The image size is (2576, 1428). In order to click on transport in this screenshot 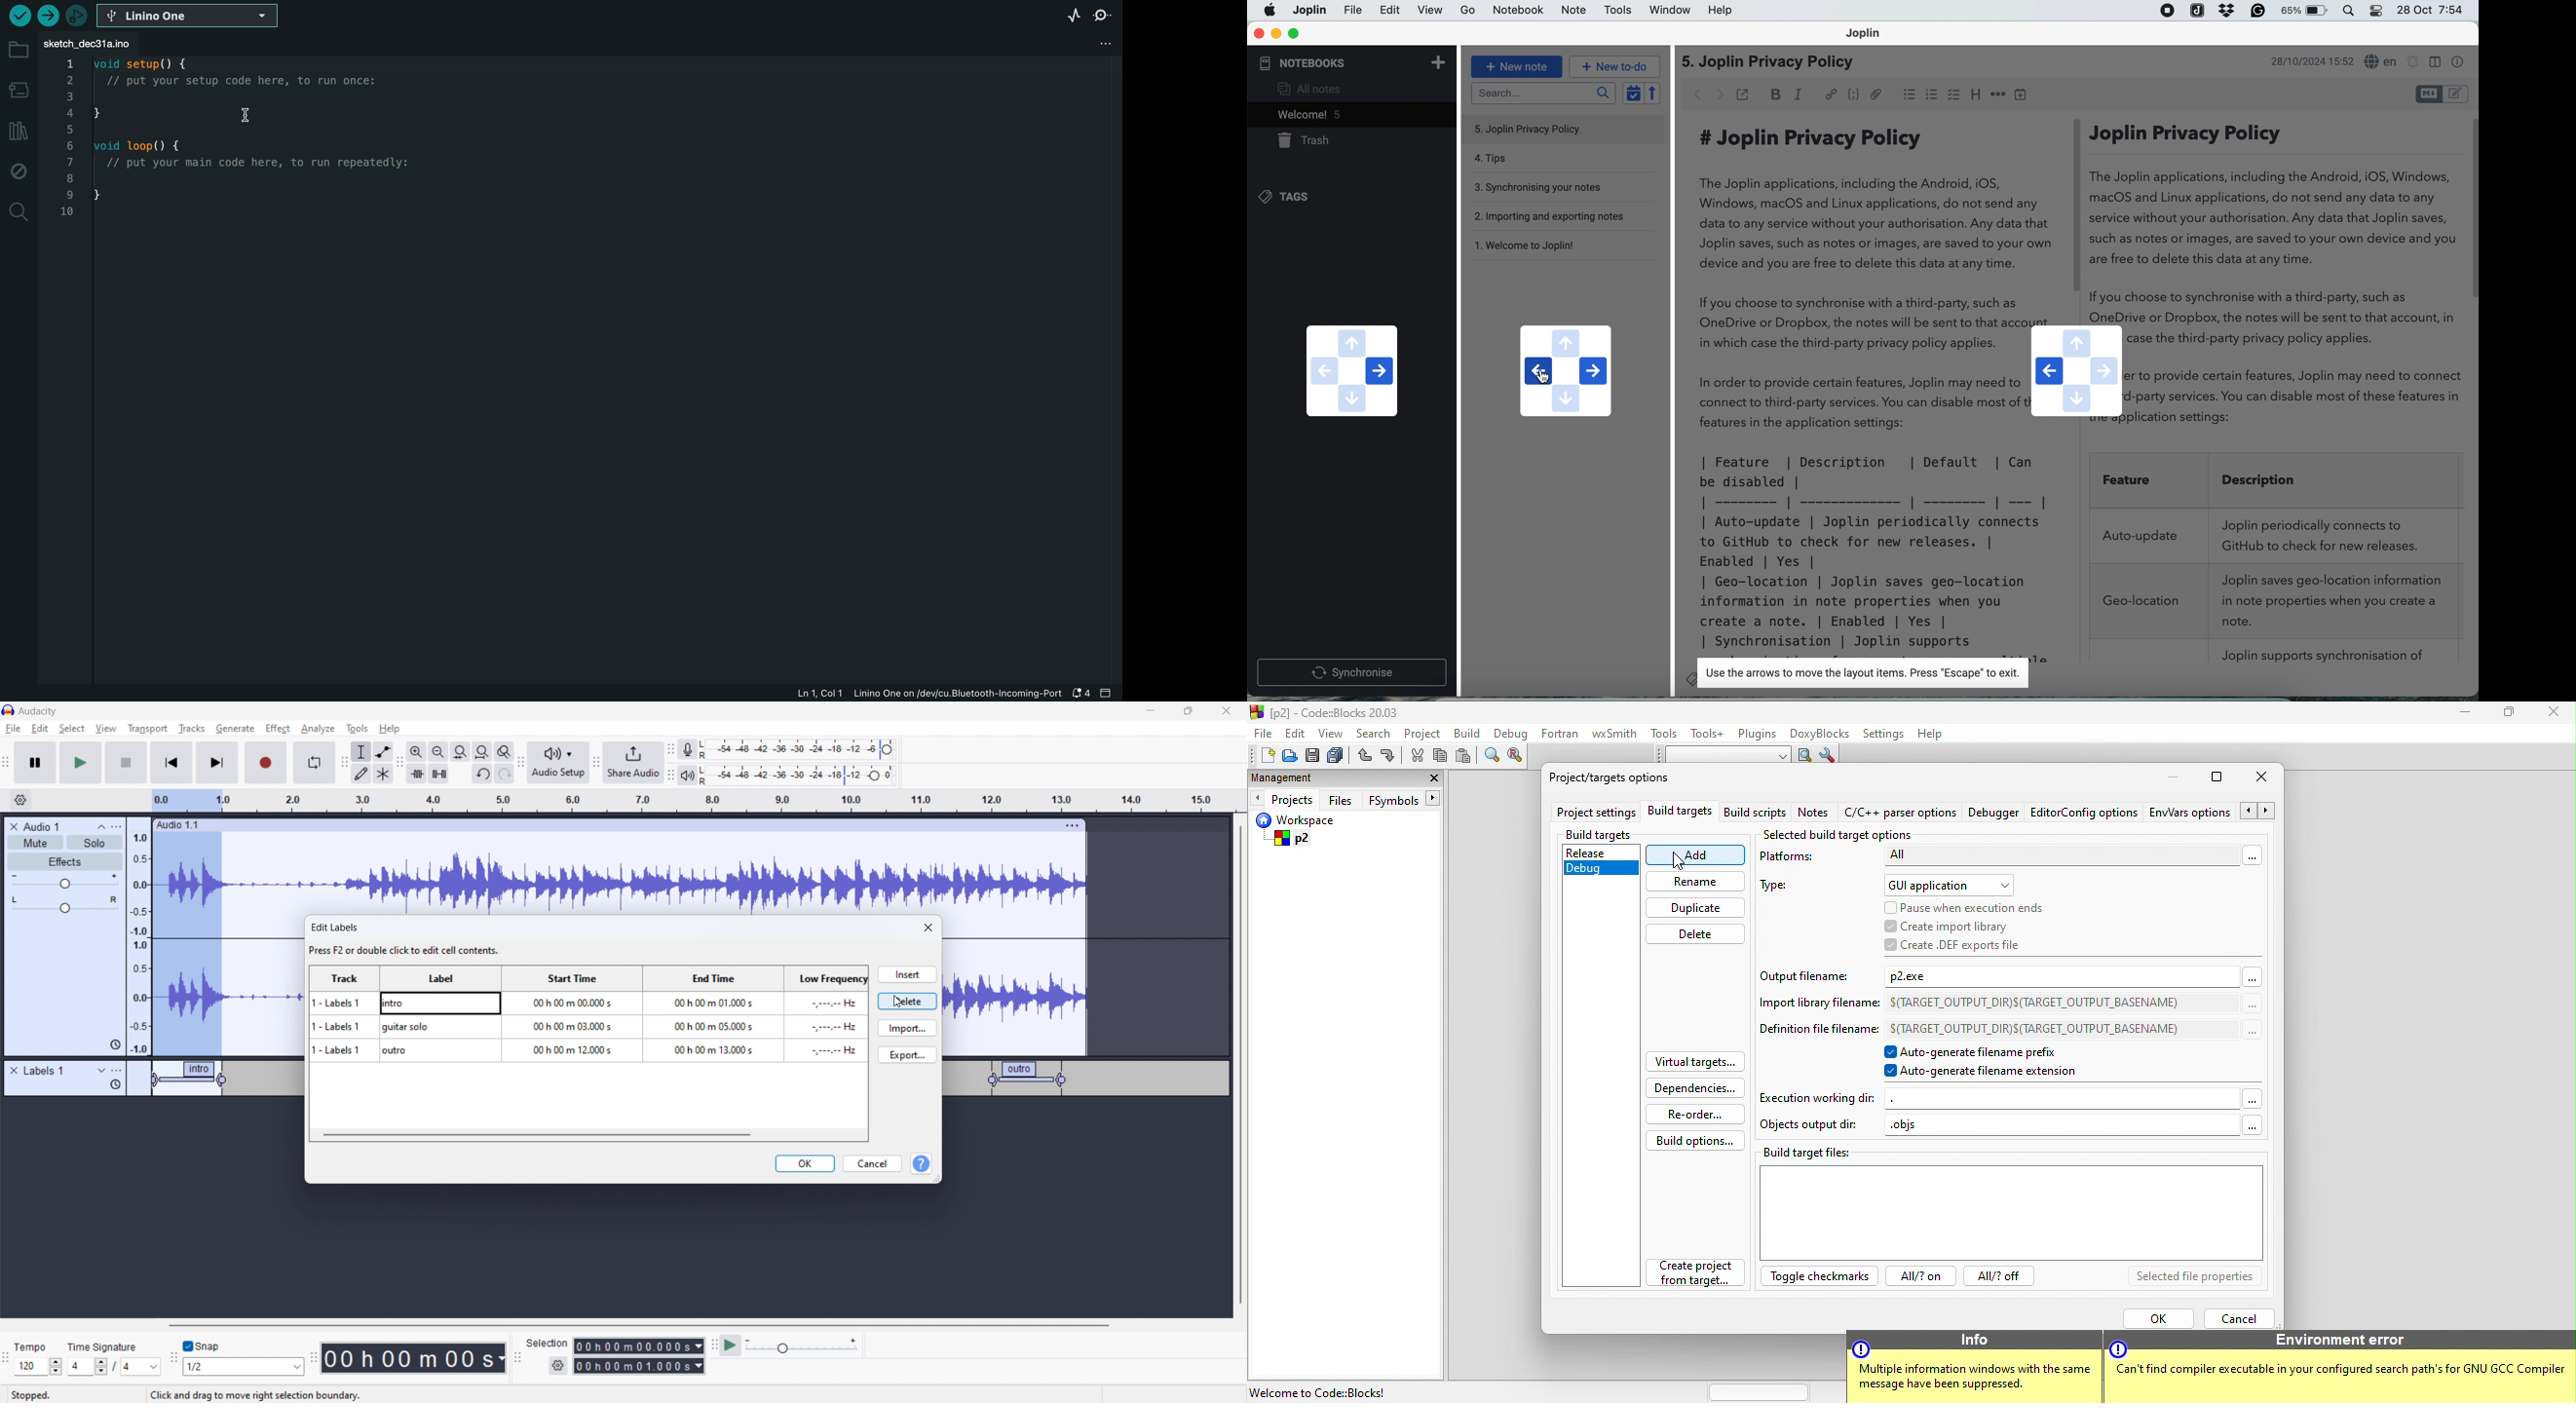, I will do `click(147, 728)`.